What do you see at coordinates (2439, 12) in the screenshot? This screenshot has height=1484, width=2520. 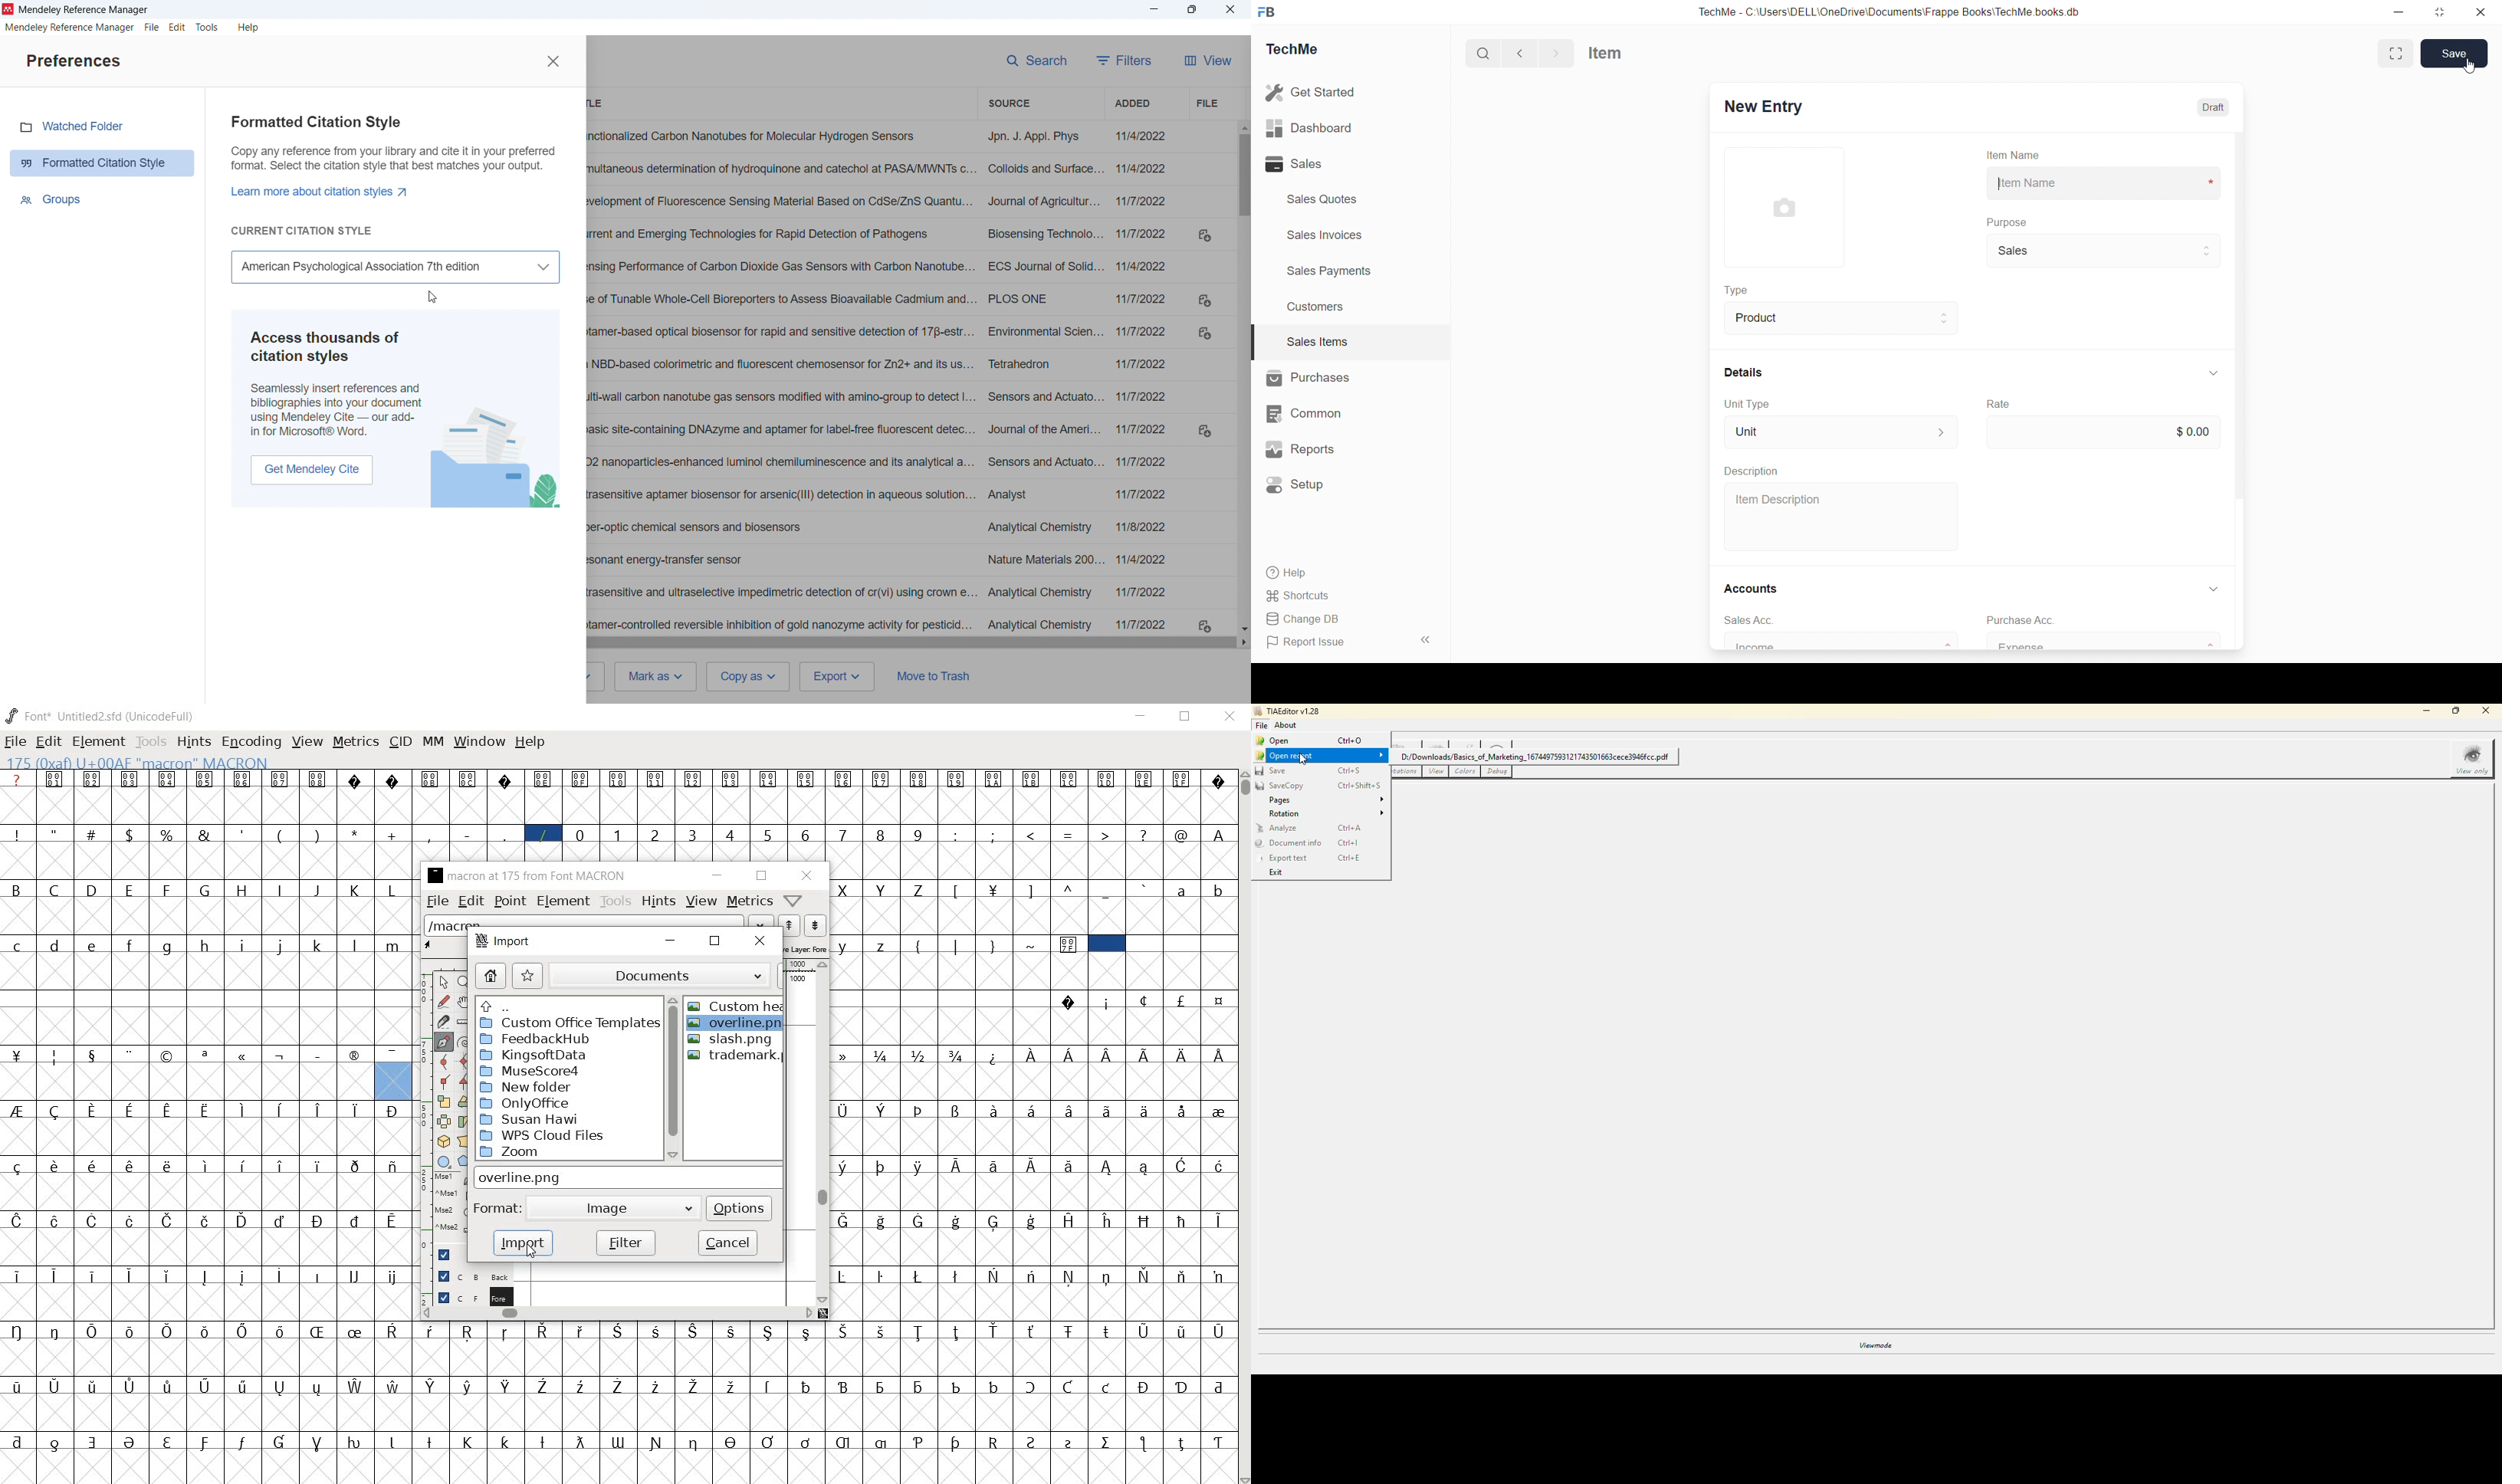 I see `resize` at bounding box center [2439, 12].